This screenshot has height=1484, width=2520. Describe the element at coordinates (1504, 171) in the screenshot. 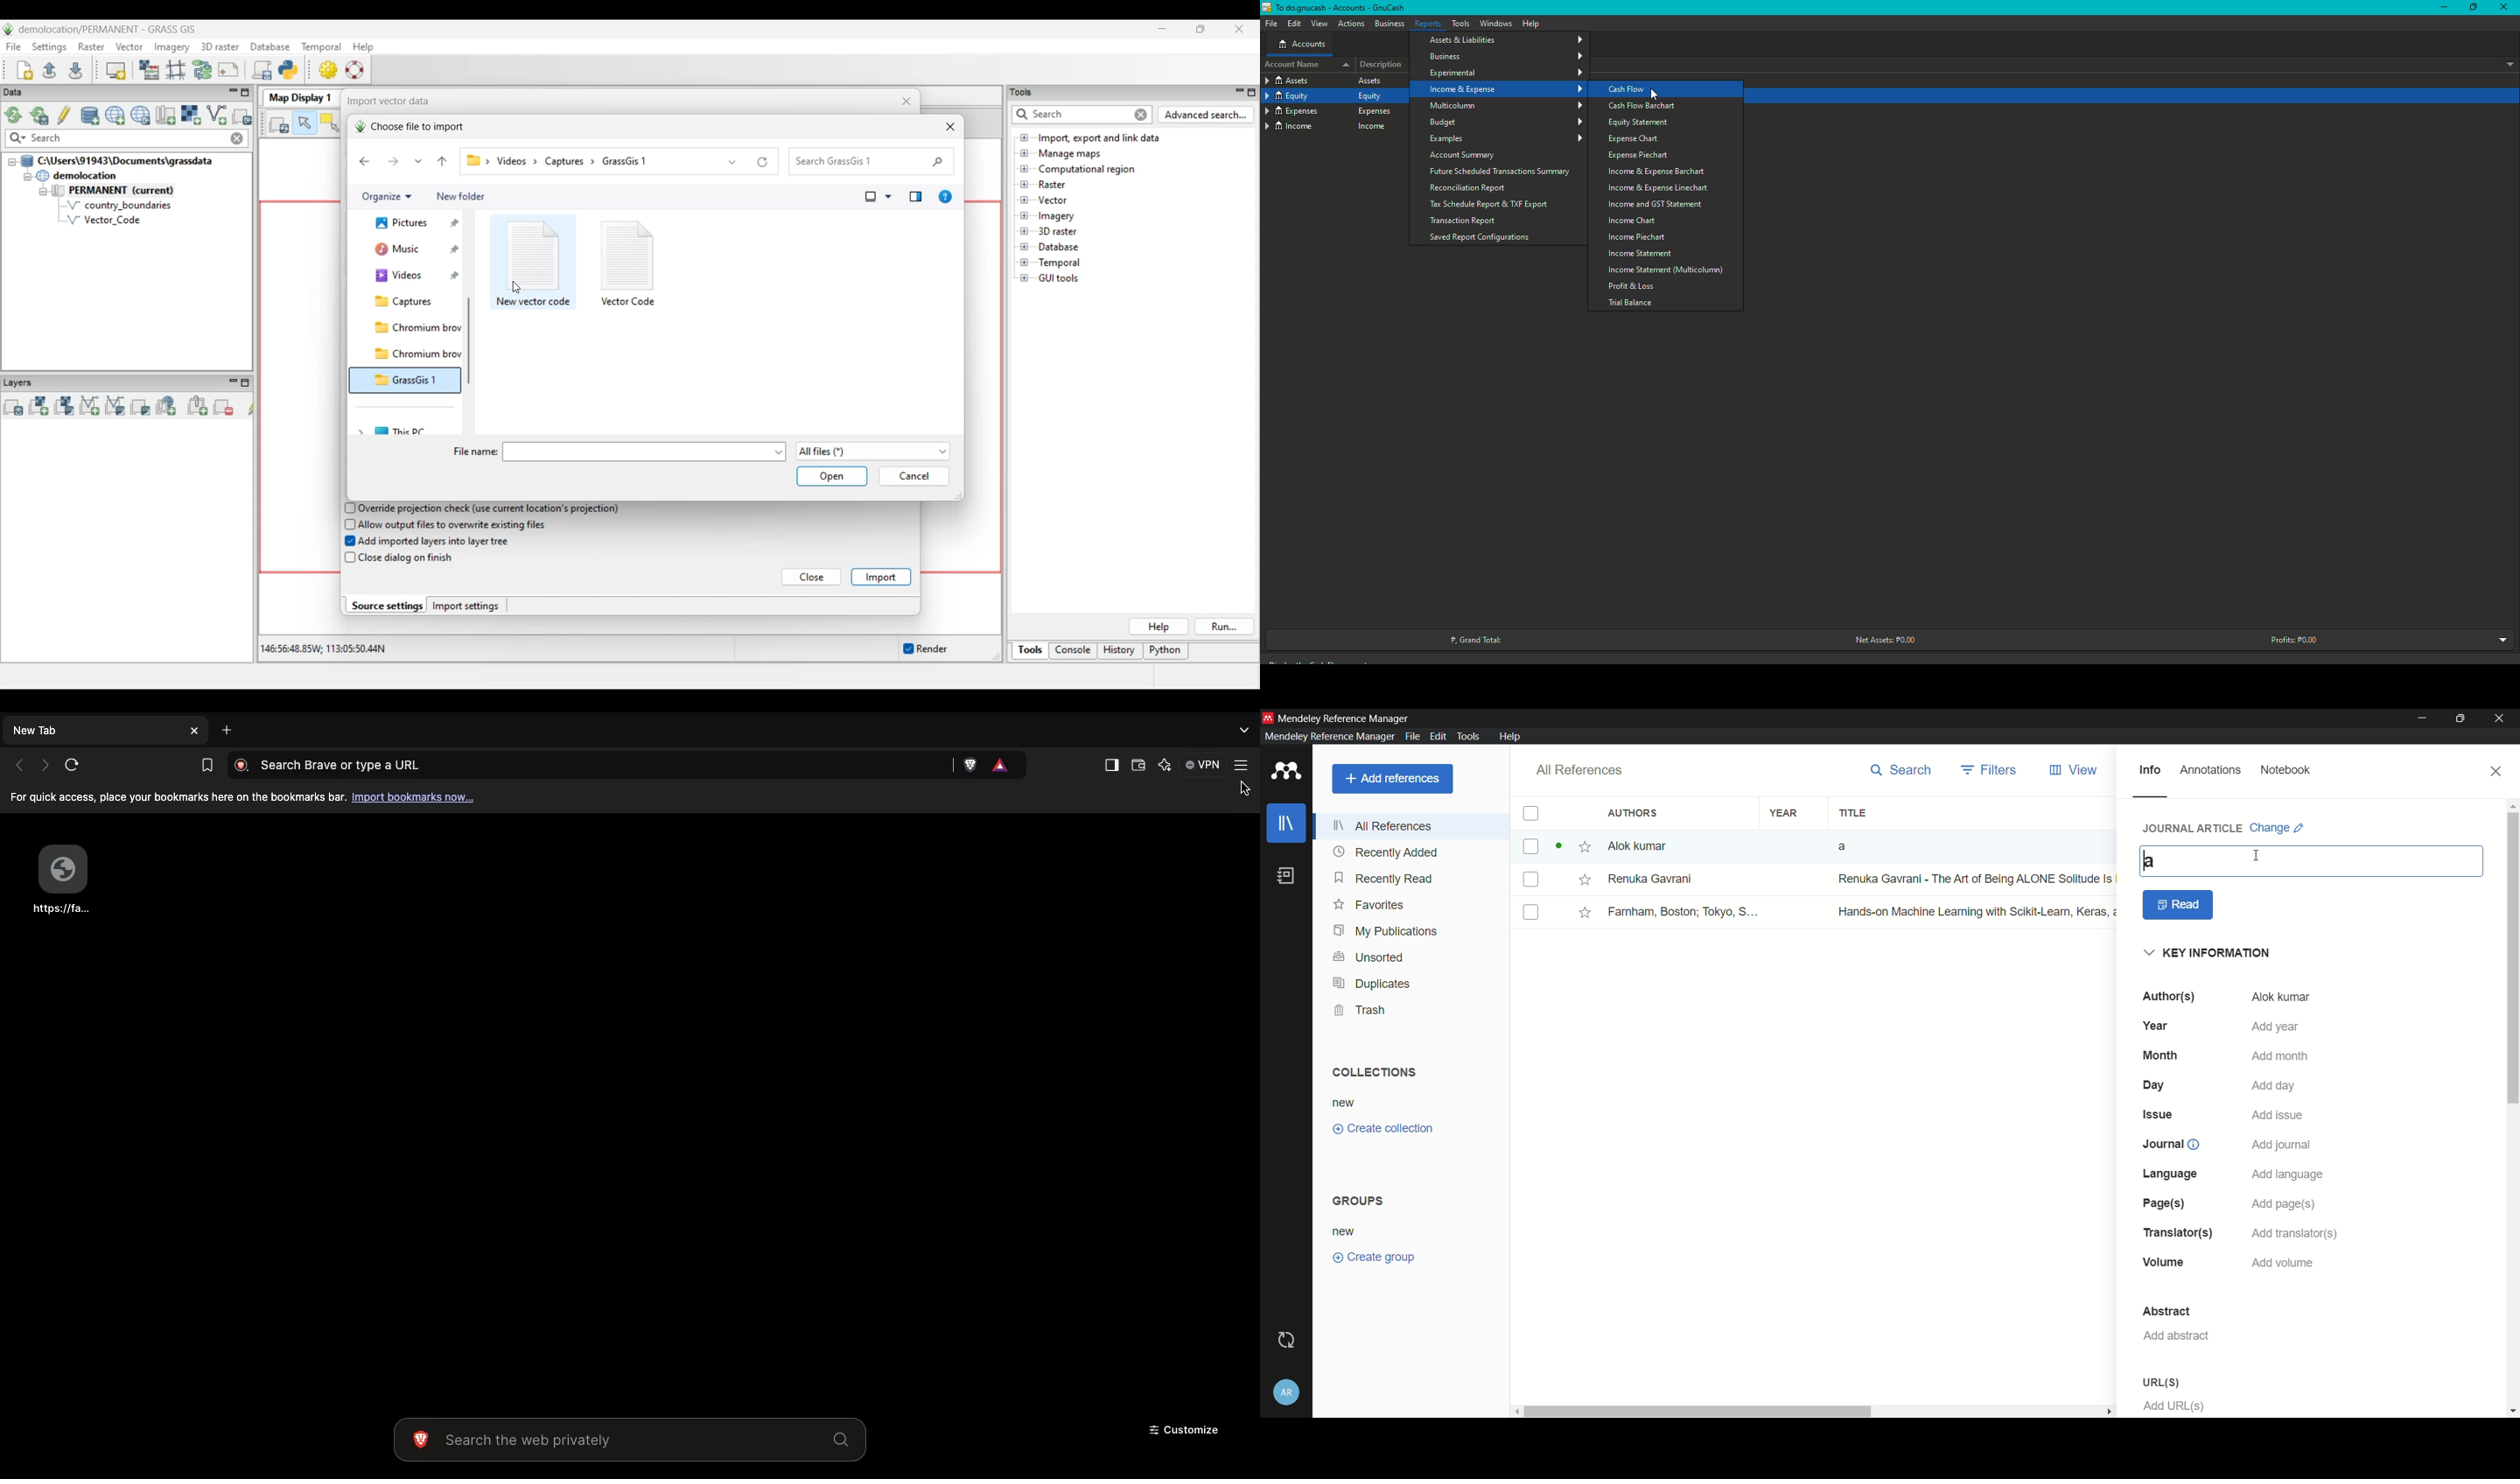

I see `Future Scheduled Transactions Summary` at that location.